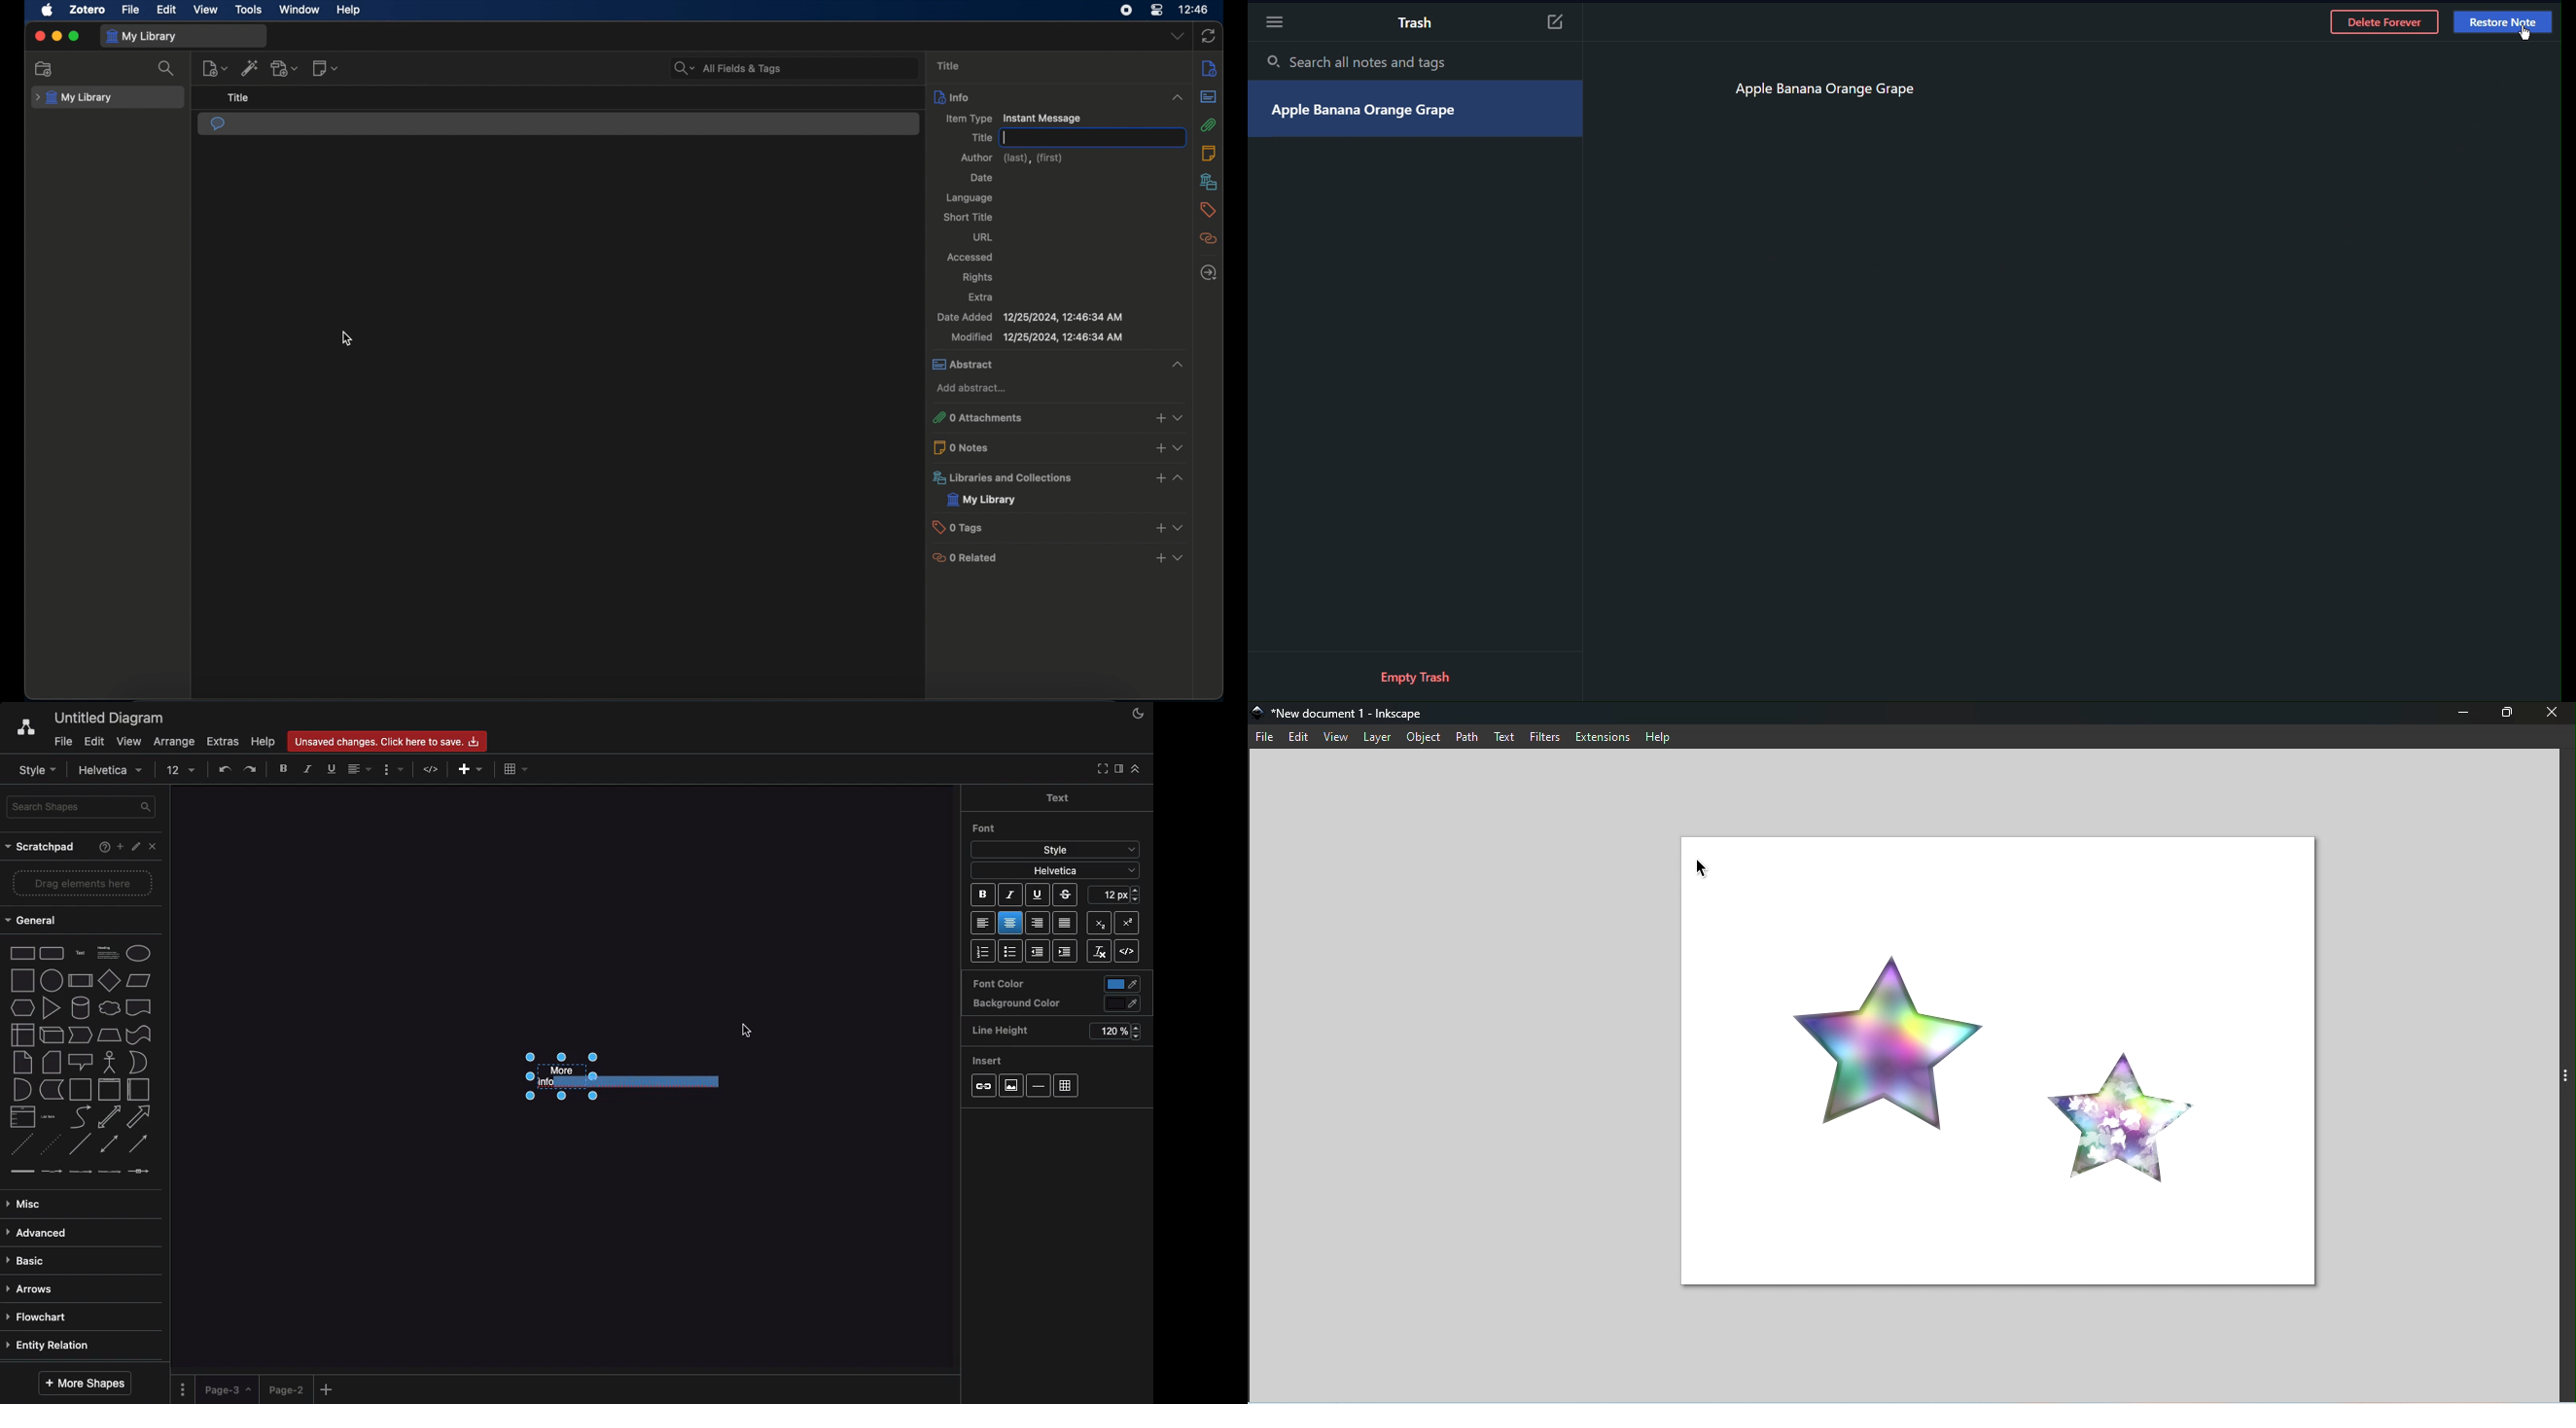  I want to click on File, so click(1264, 738).